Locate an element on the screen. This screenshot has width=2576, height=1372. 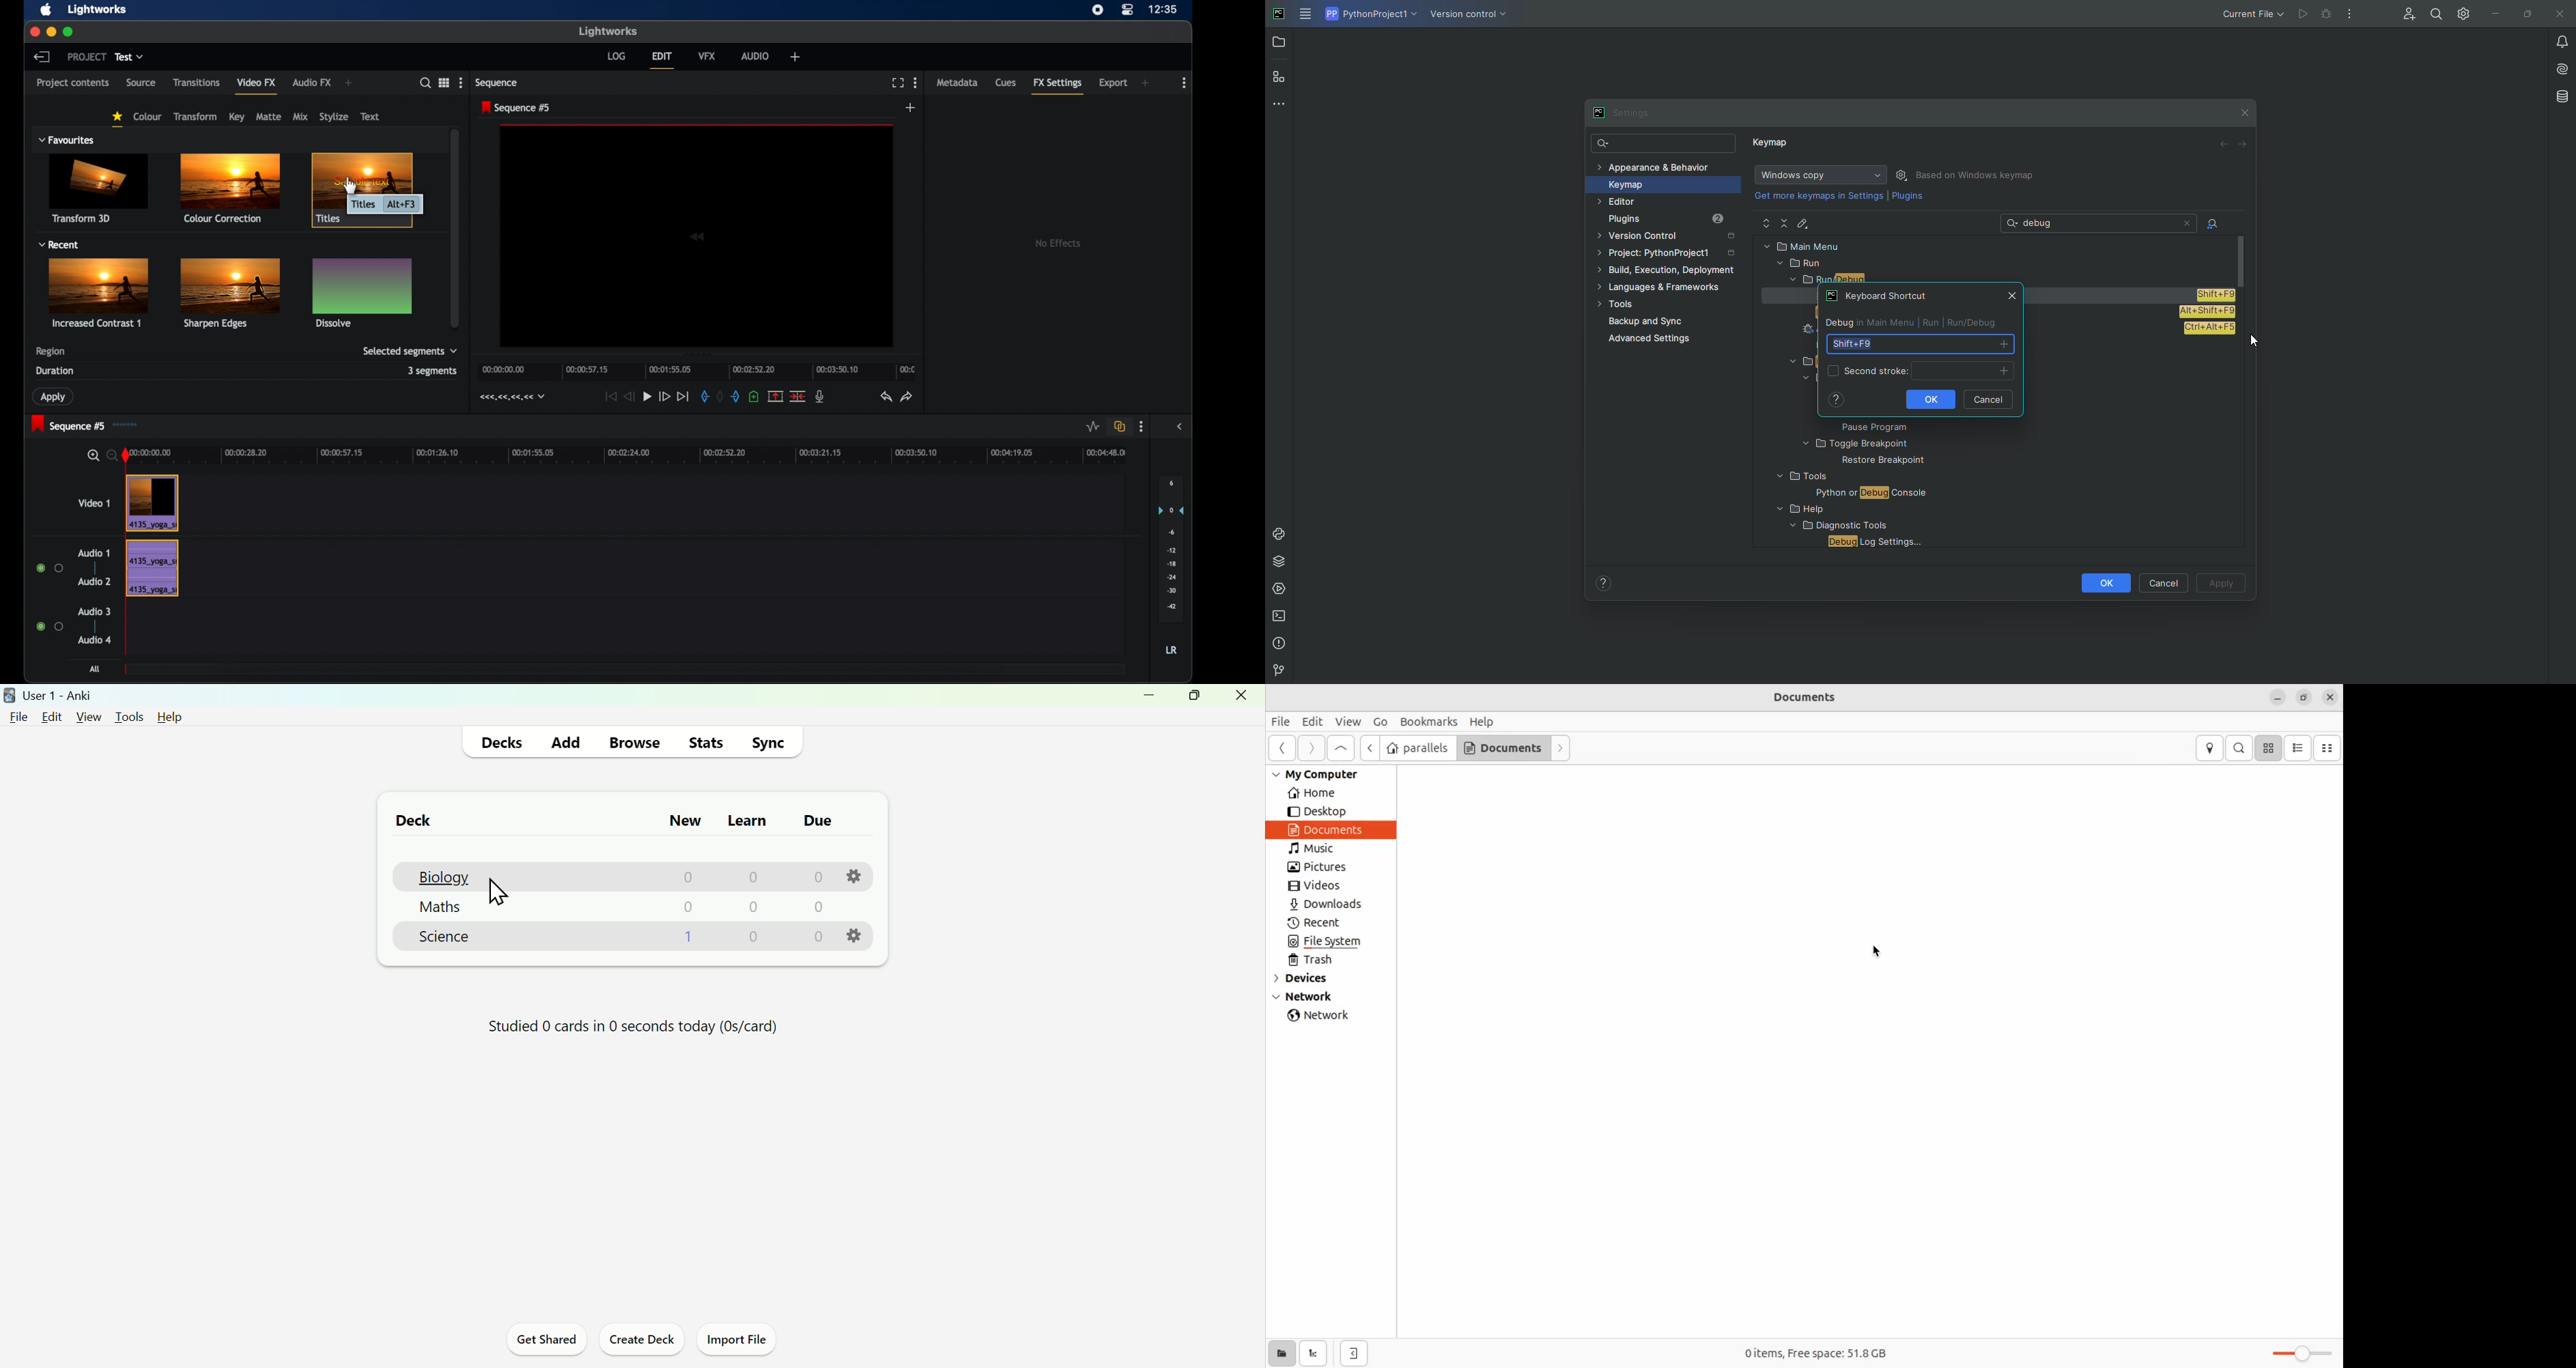
Close is located at coordinates (2008, 295).